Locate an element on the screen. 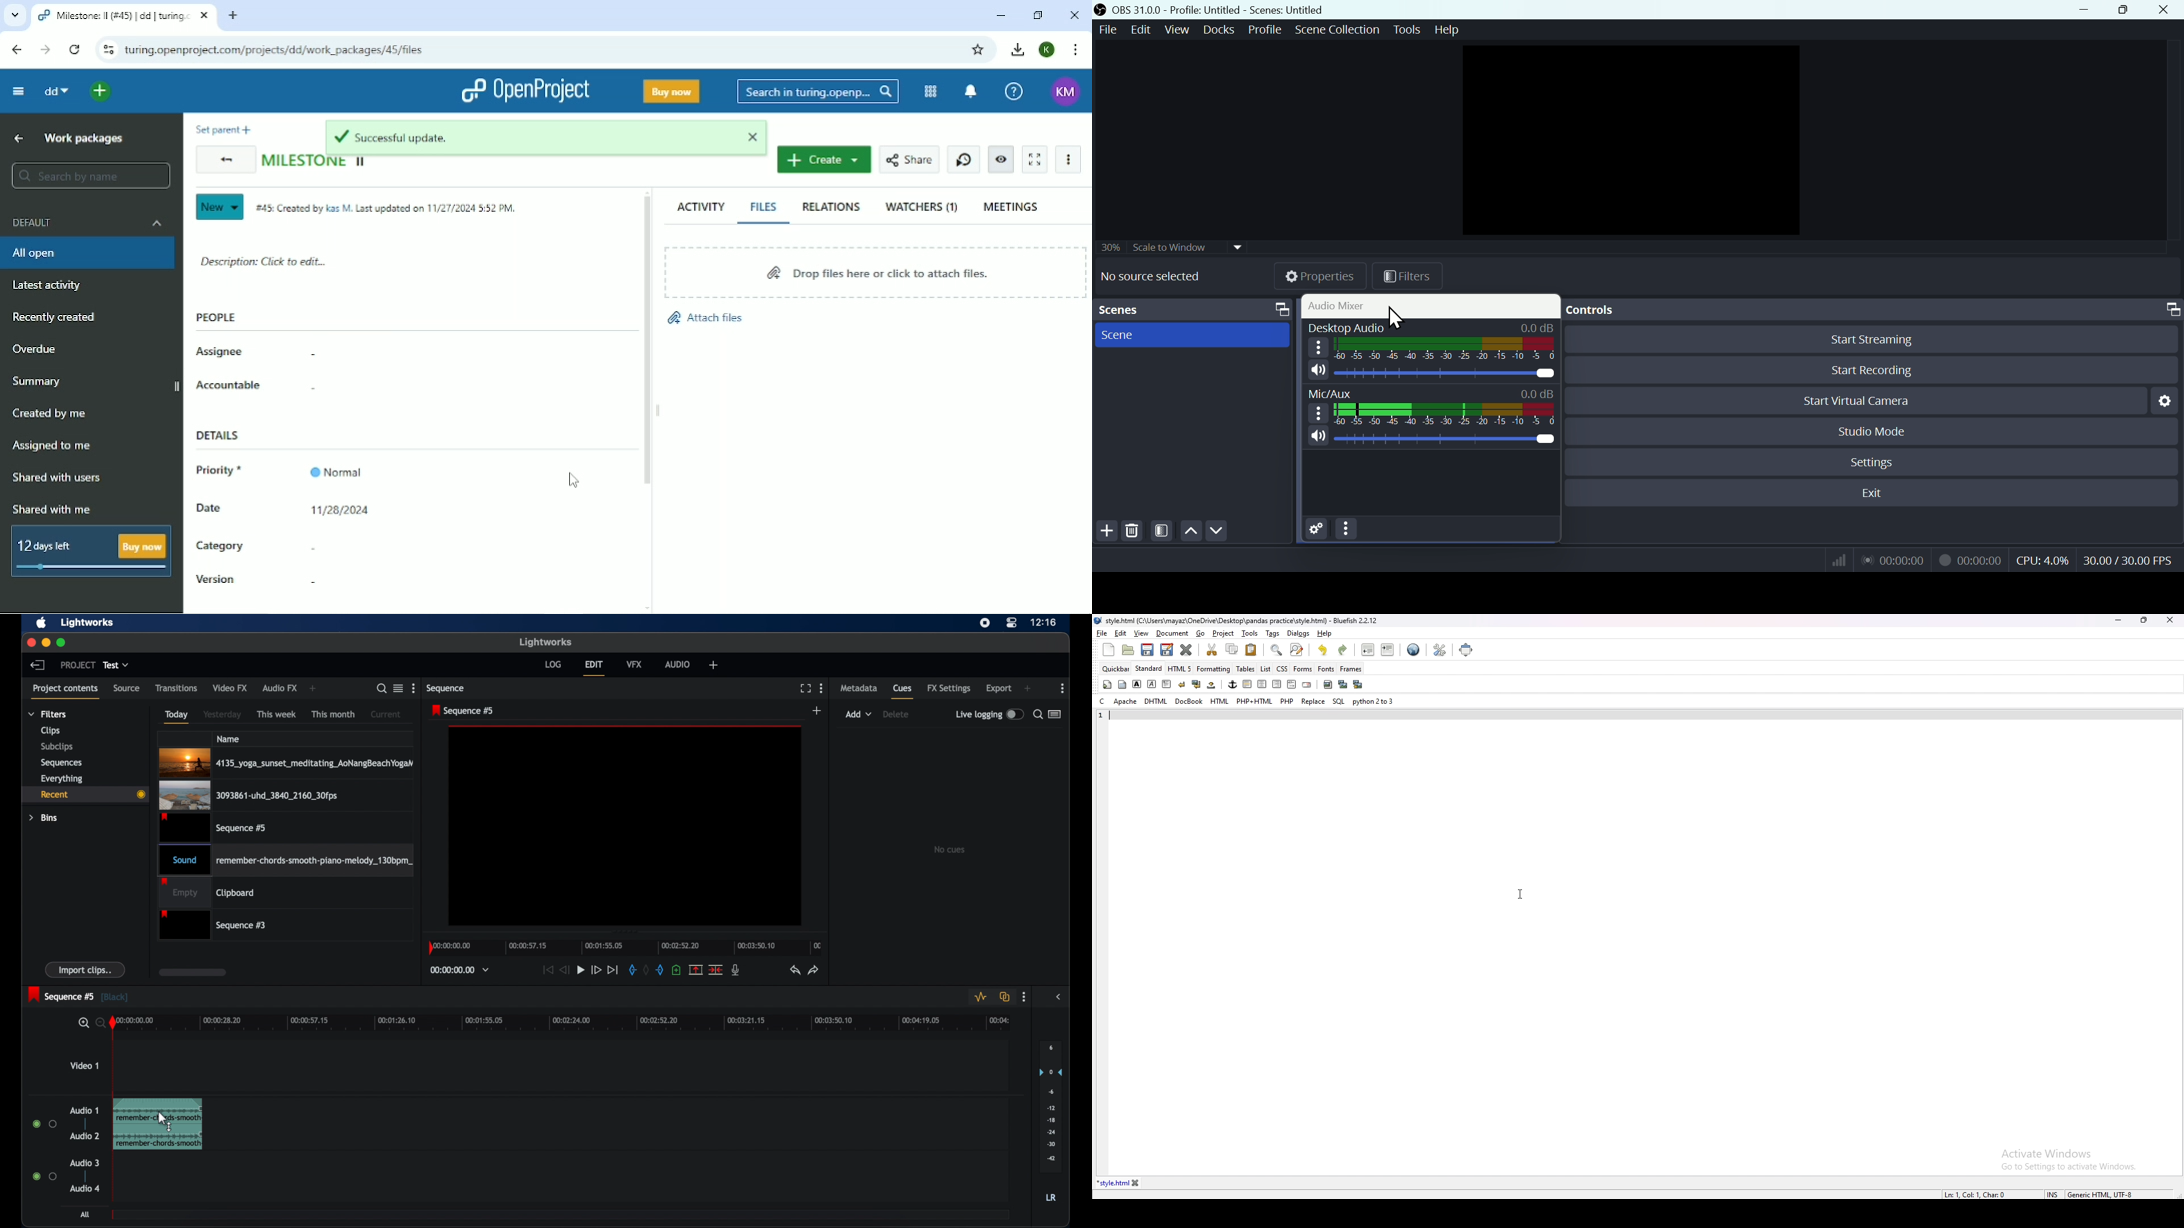 This screenshot has height=1232, width=2184. Preview page  is located at coordinates (1627, 137).